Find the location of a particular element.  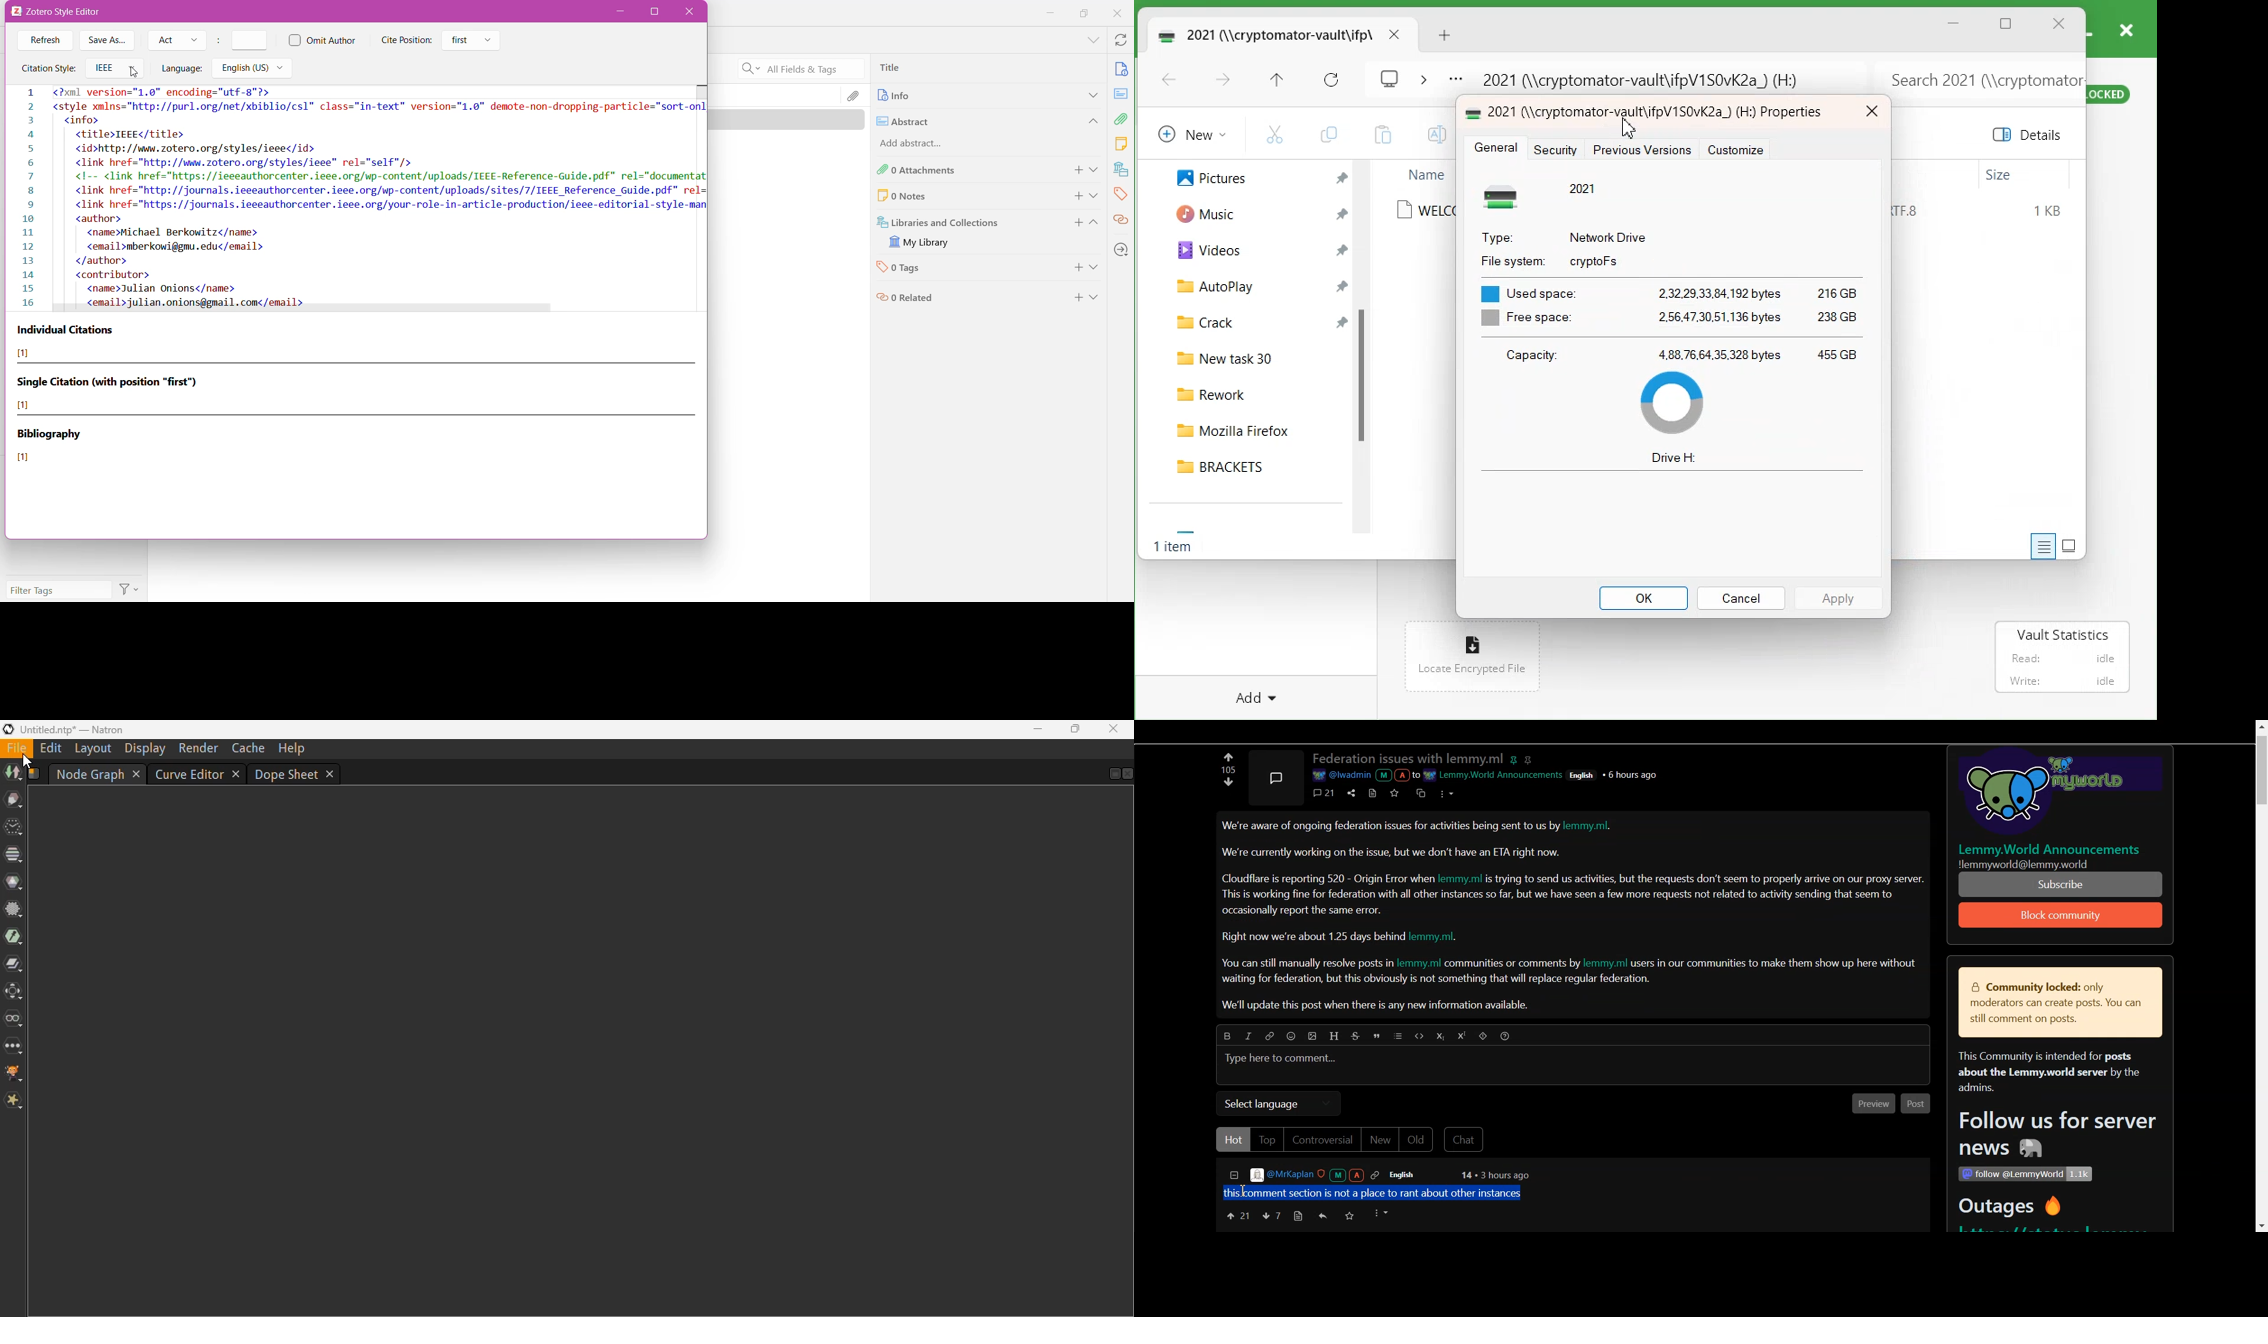

This is working fine for federation with all other instances so far, but we have seen a few more requests not related to activity sending that seem to
occasionally report the same error. is located at coordinates (1559, 902).